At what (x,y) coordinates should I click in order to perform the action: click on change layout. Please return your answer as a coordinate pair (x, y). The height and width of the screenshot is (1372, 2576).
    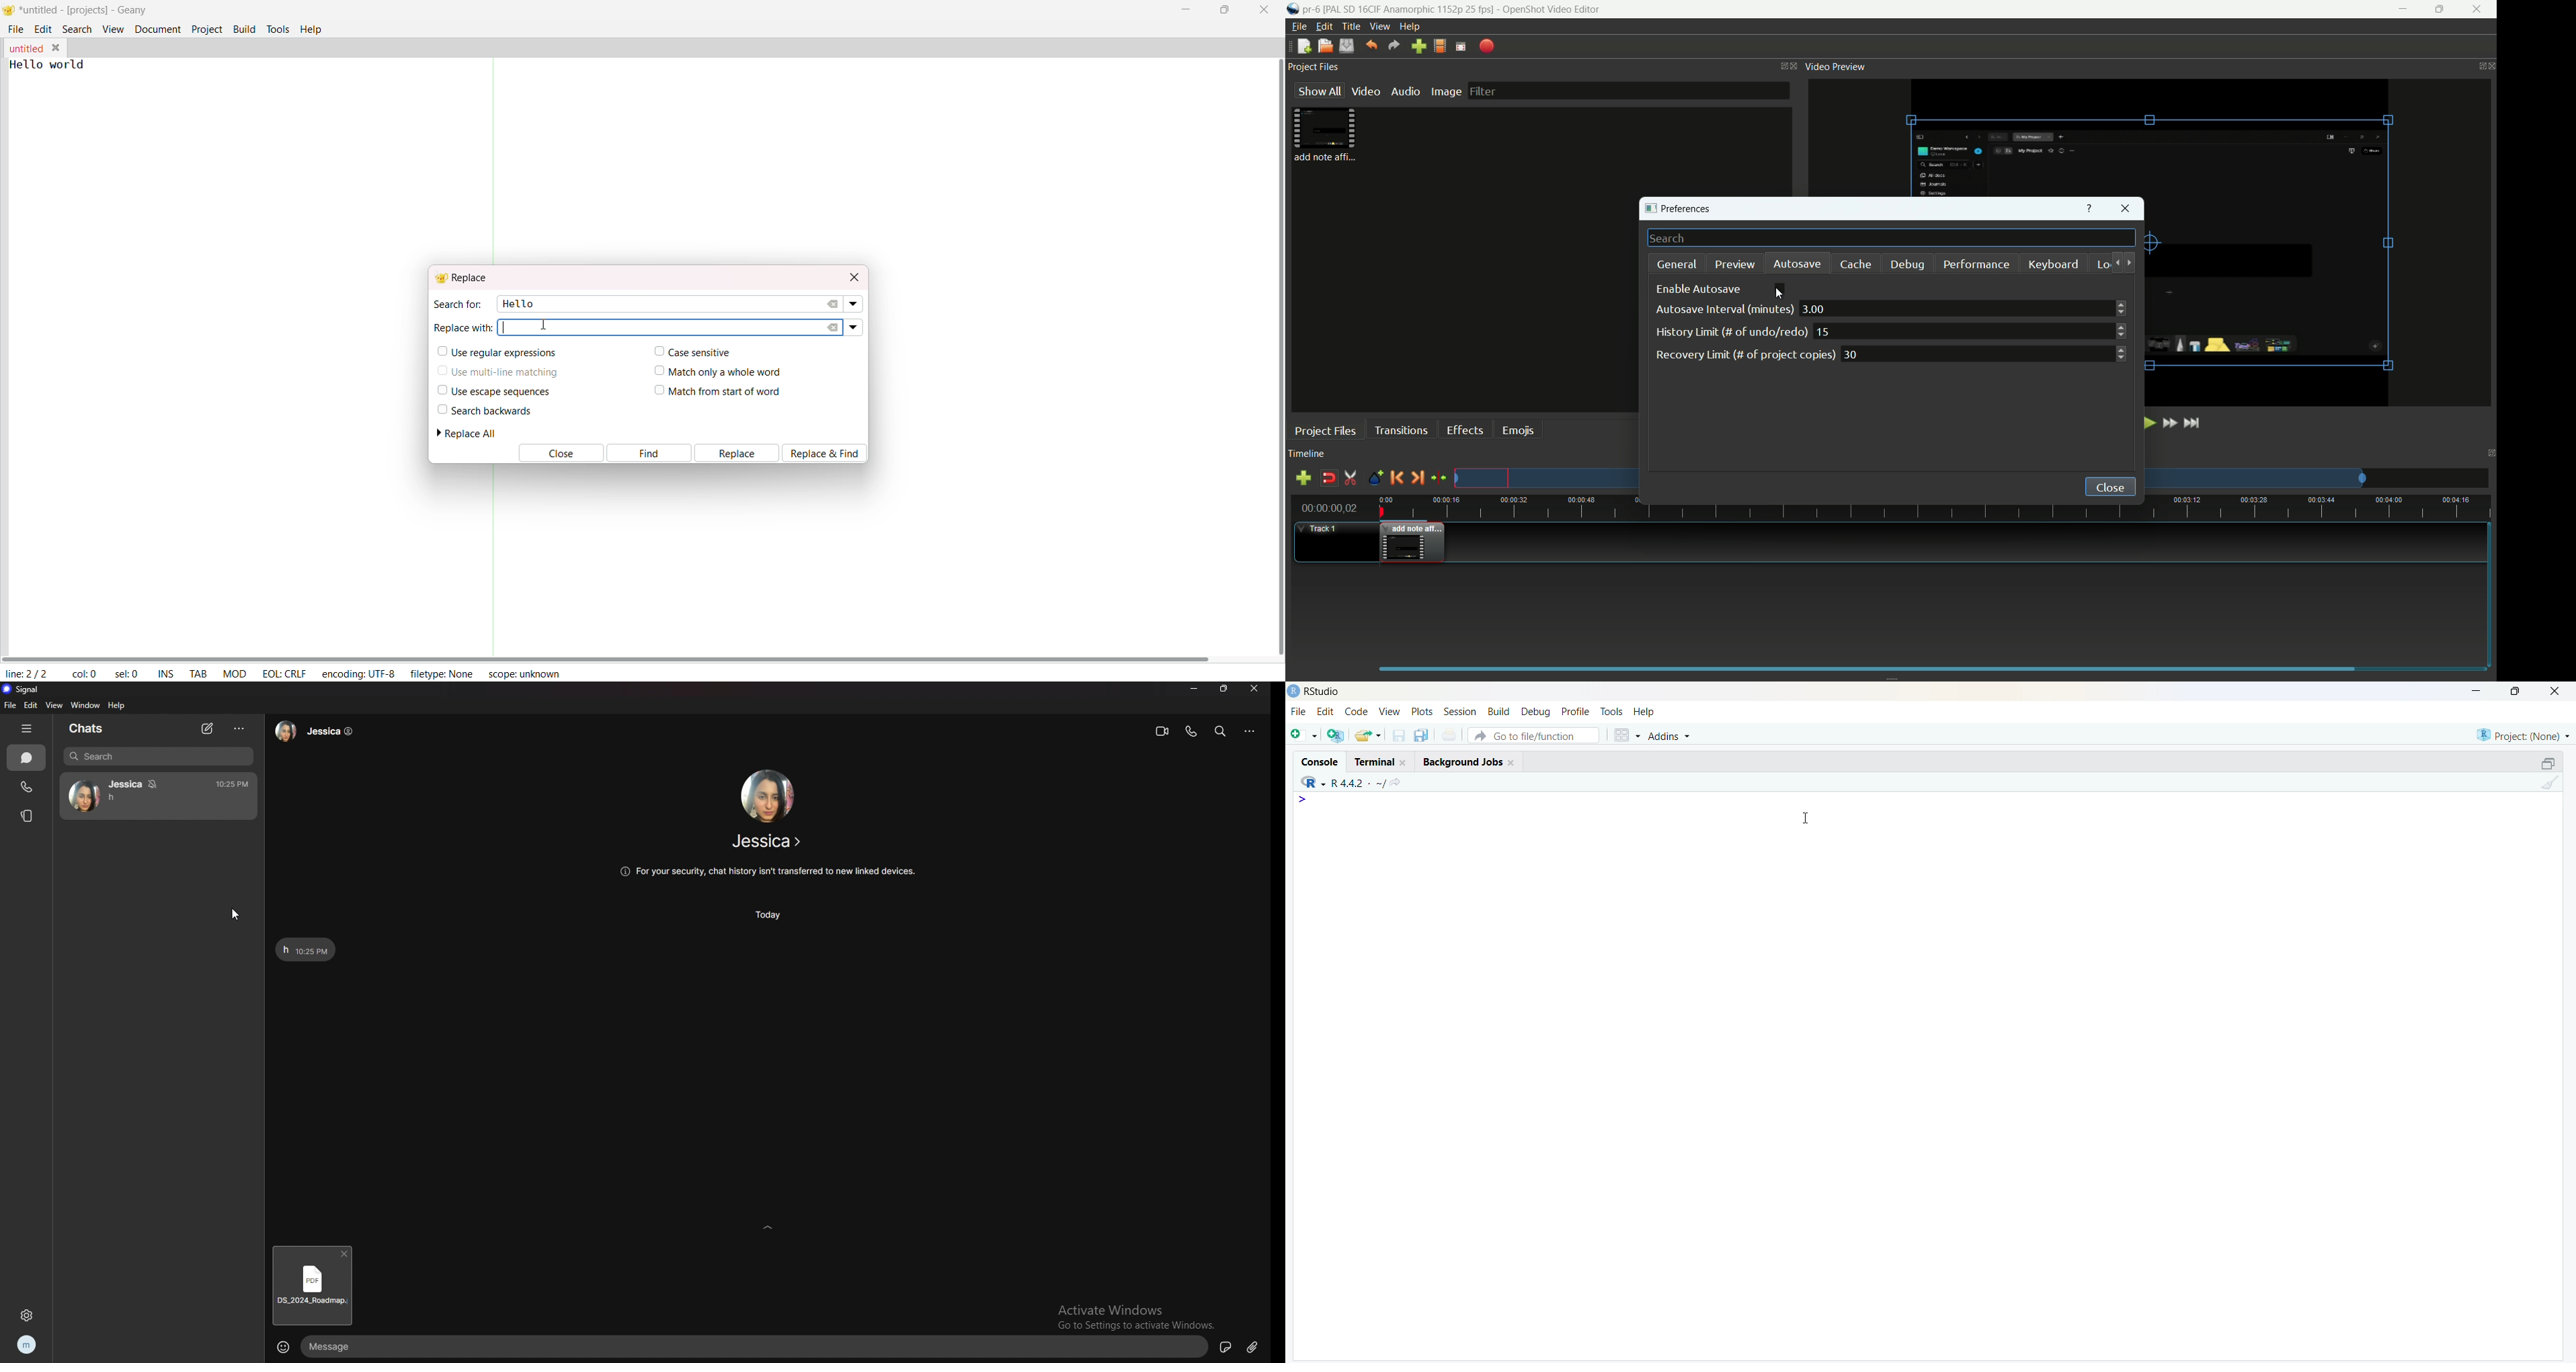
    Looking at the image, I should click on (1782, 66).